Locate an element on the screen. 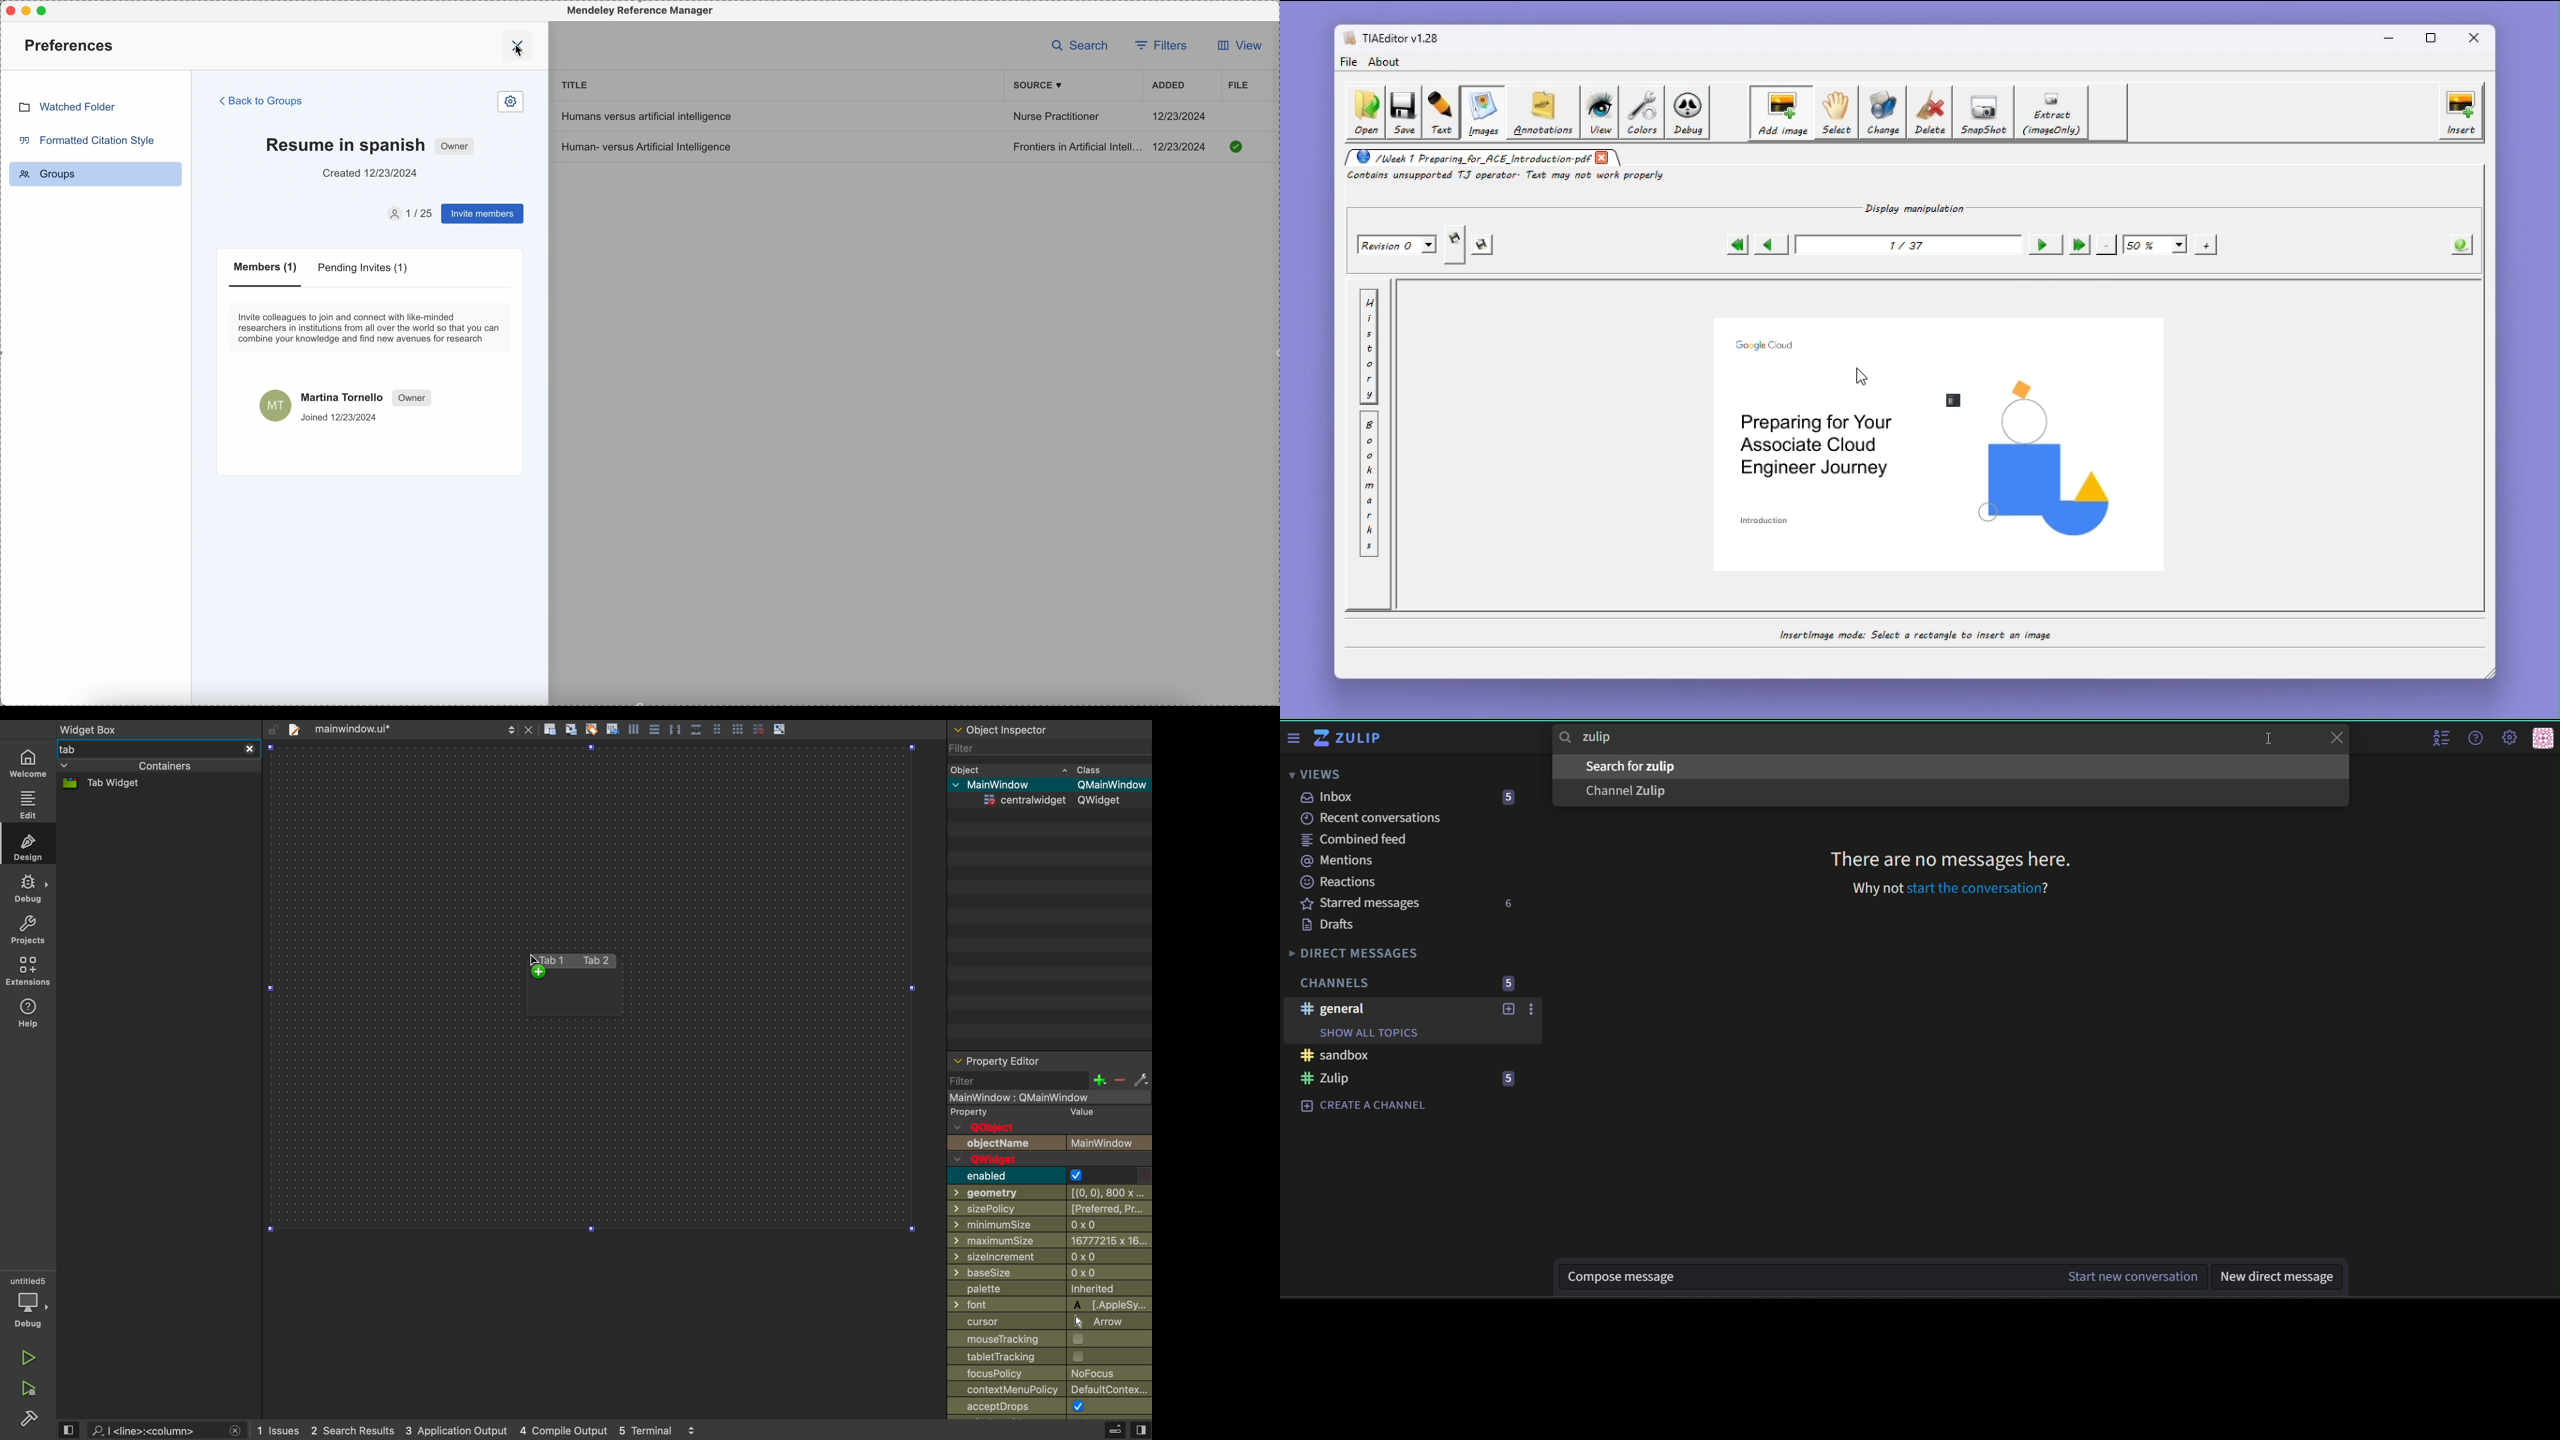 This screenshot has height=1456, width=2576. projects is located at coordinates (30, 930).